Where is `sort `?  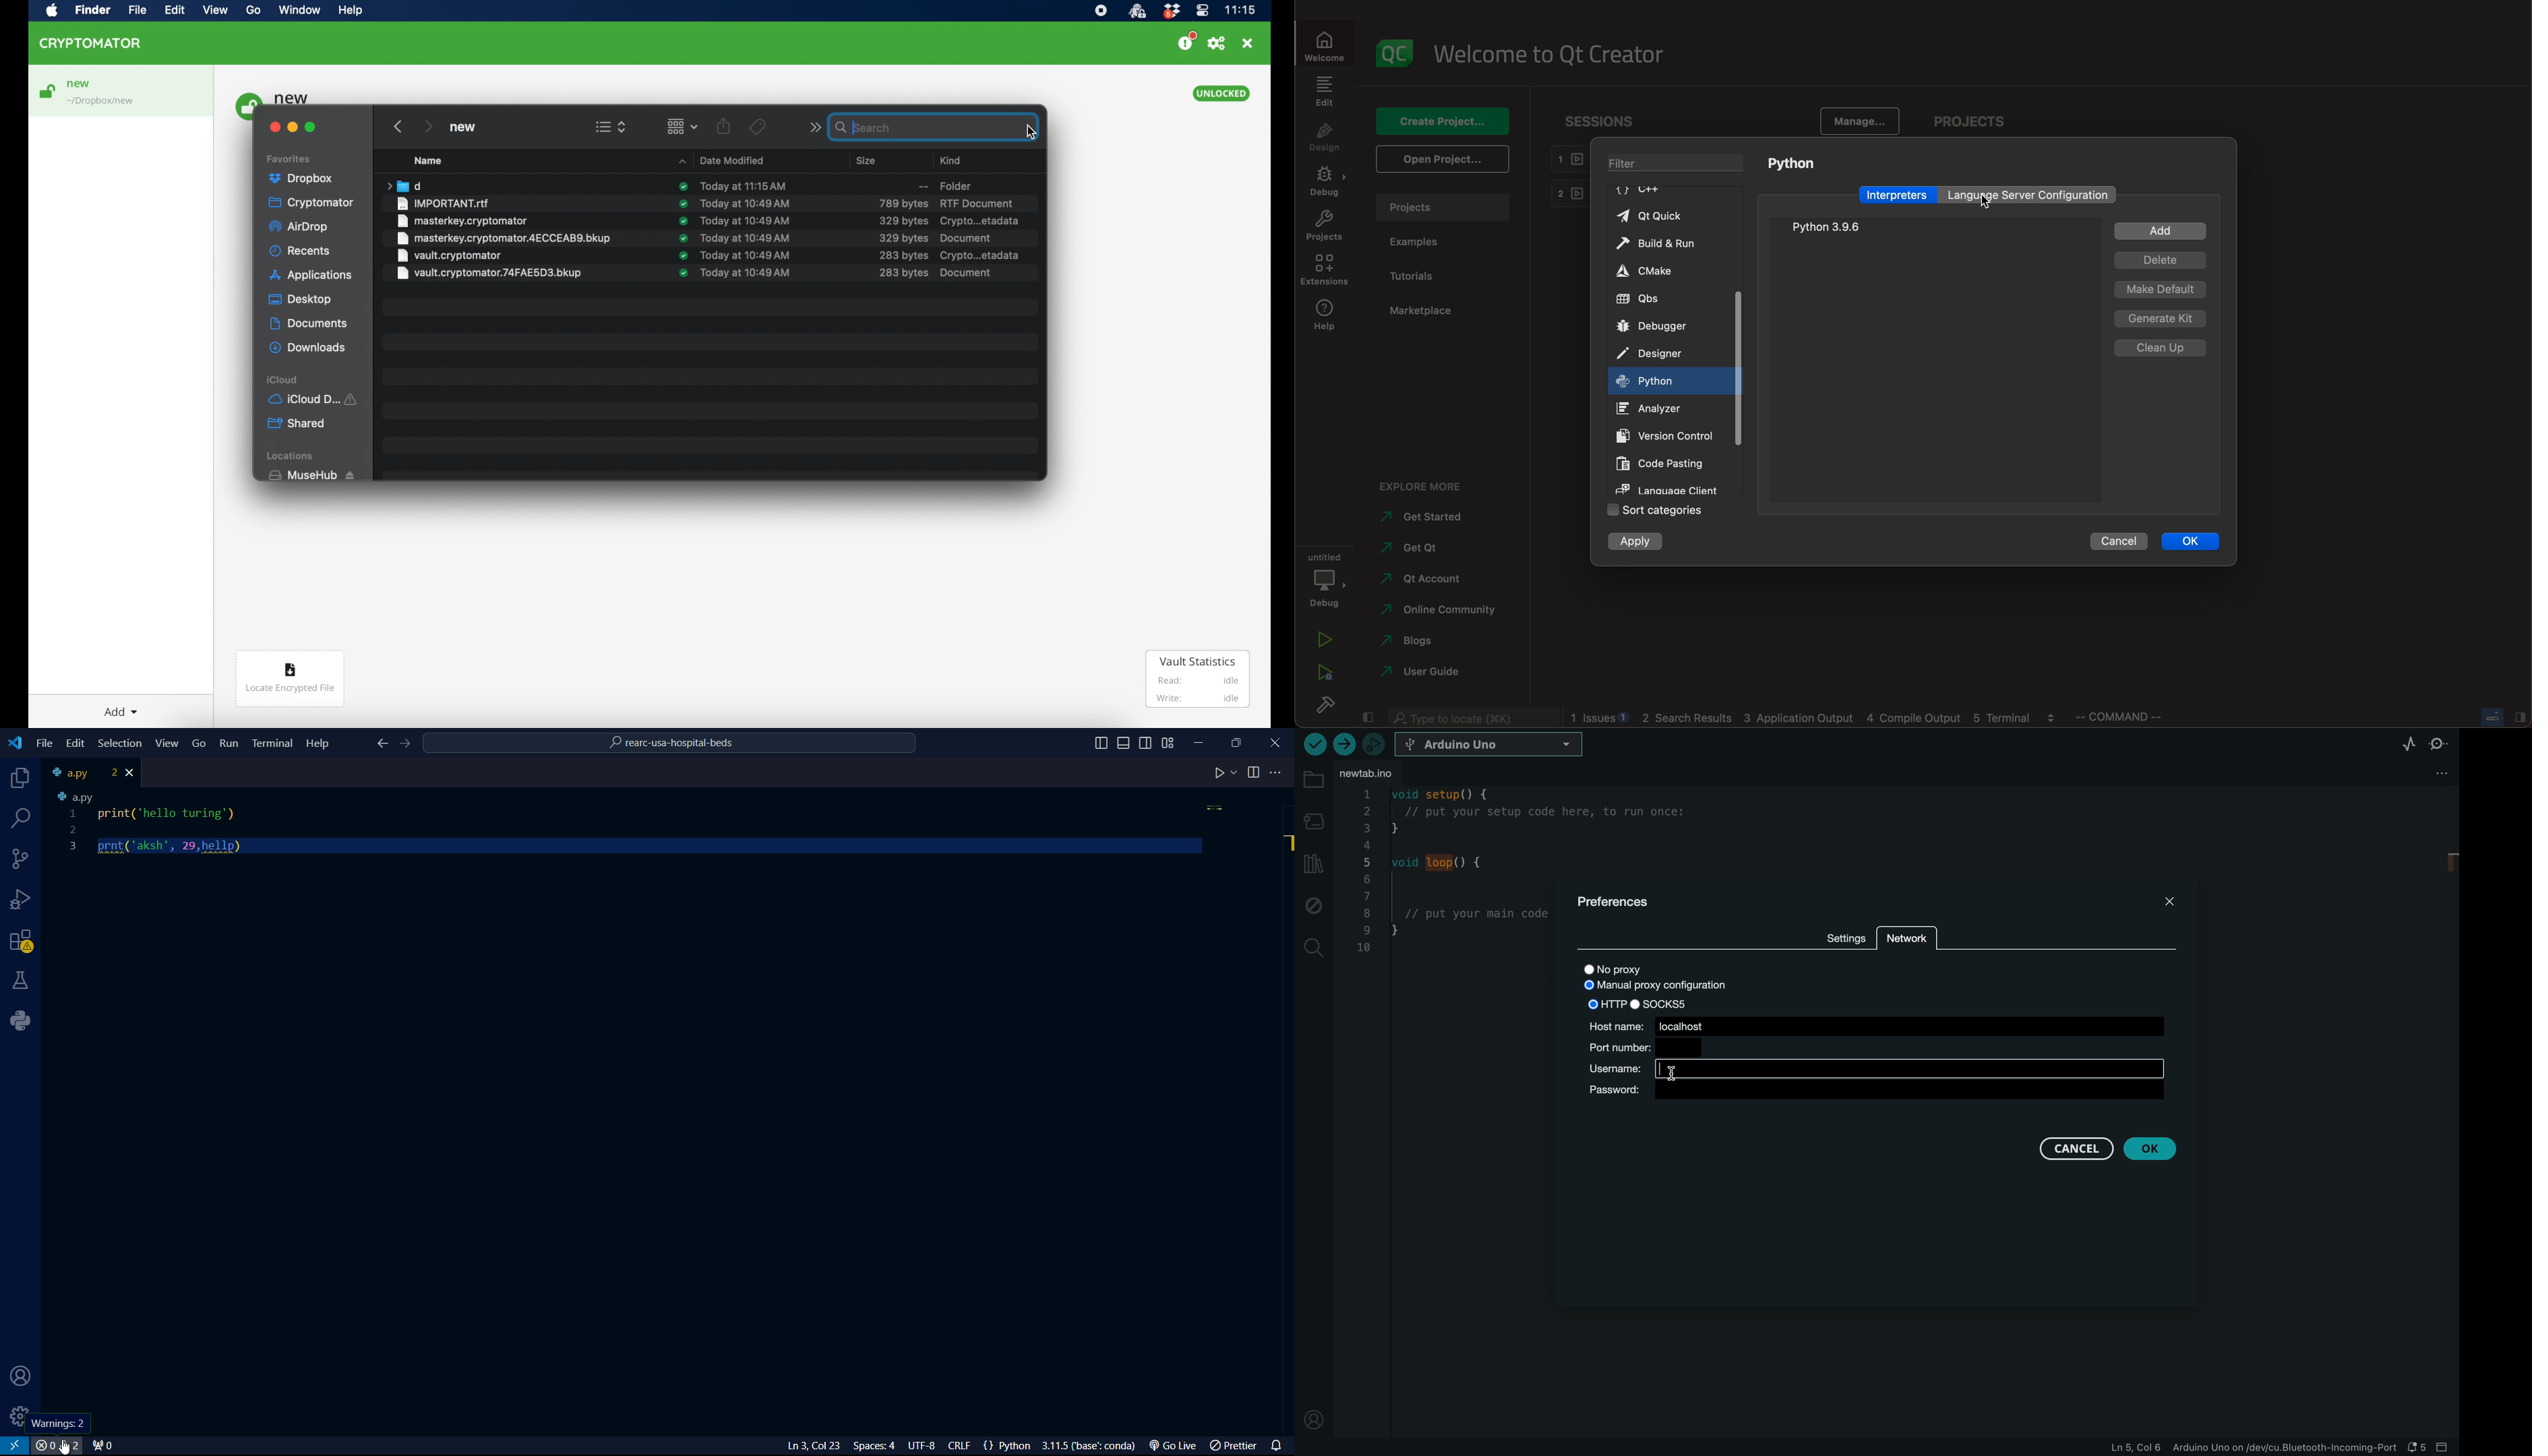
sort  is located at coordinates (1657, 510).